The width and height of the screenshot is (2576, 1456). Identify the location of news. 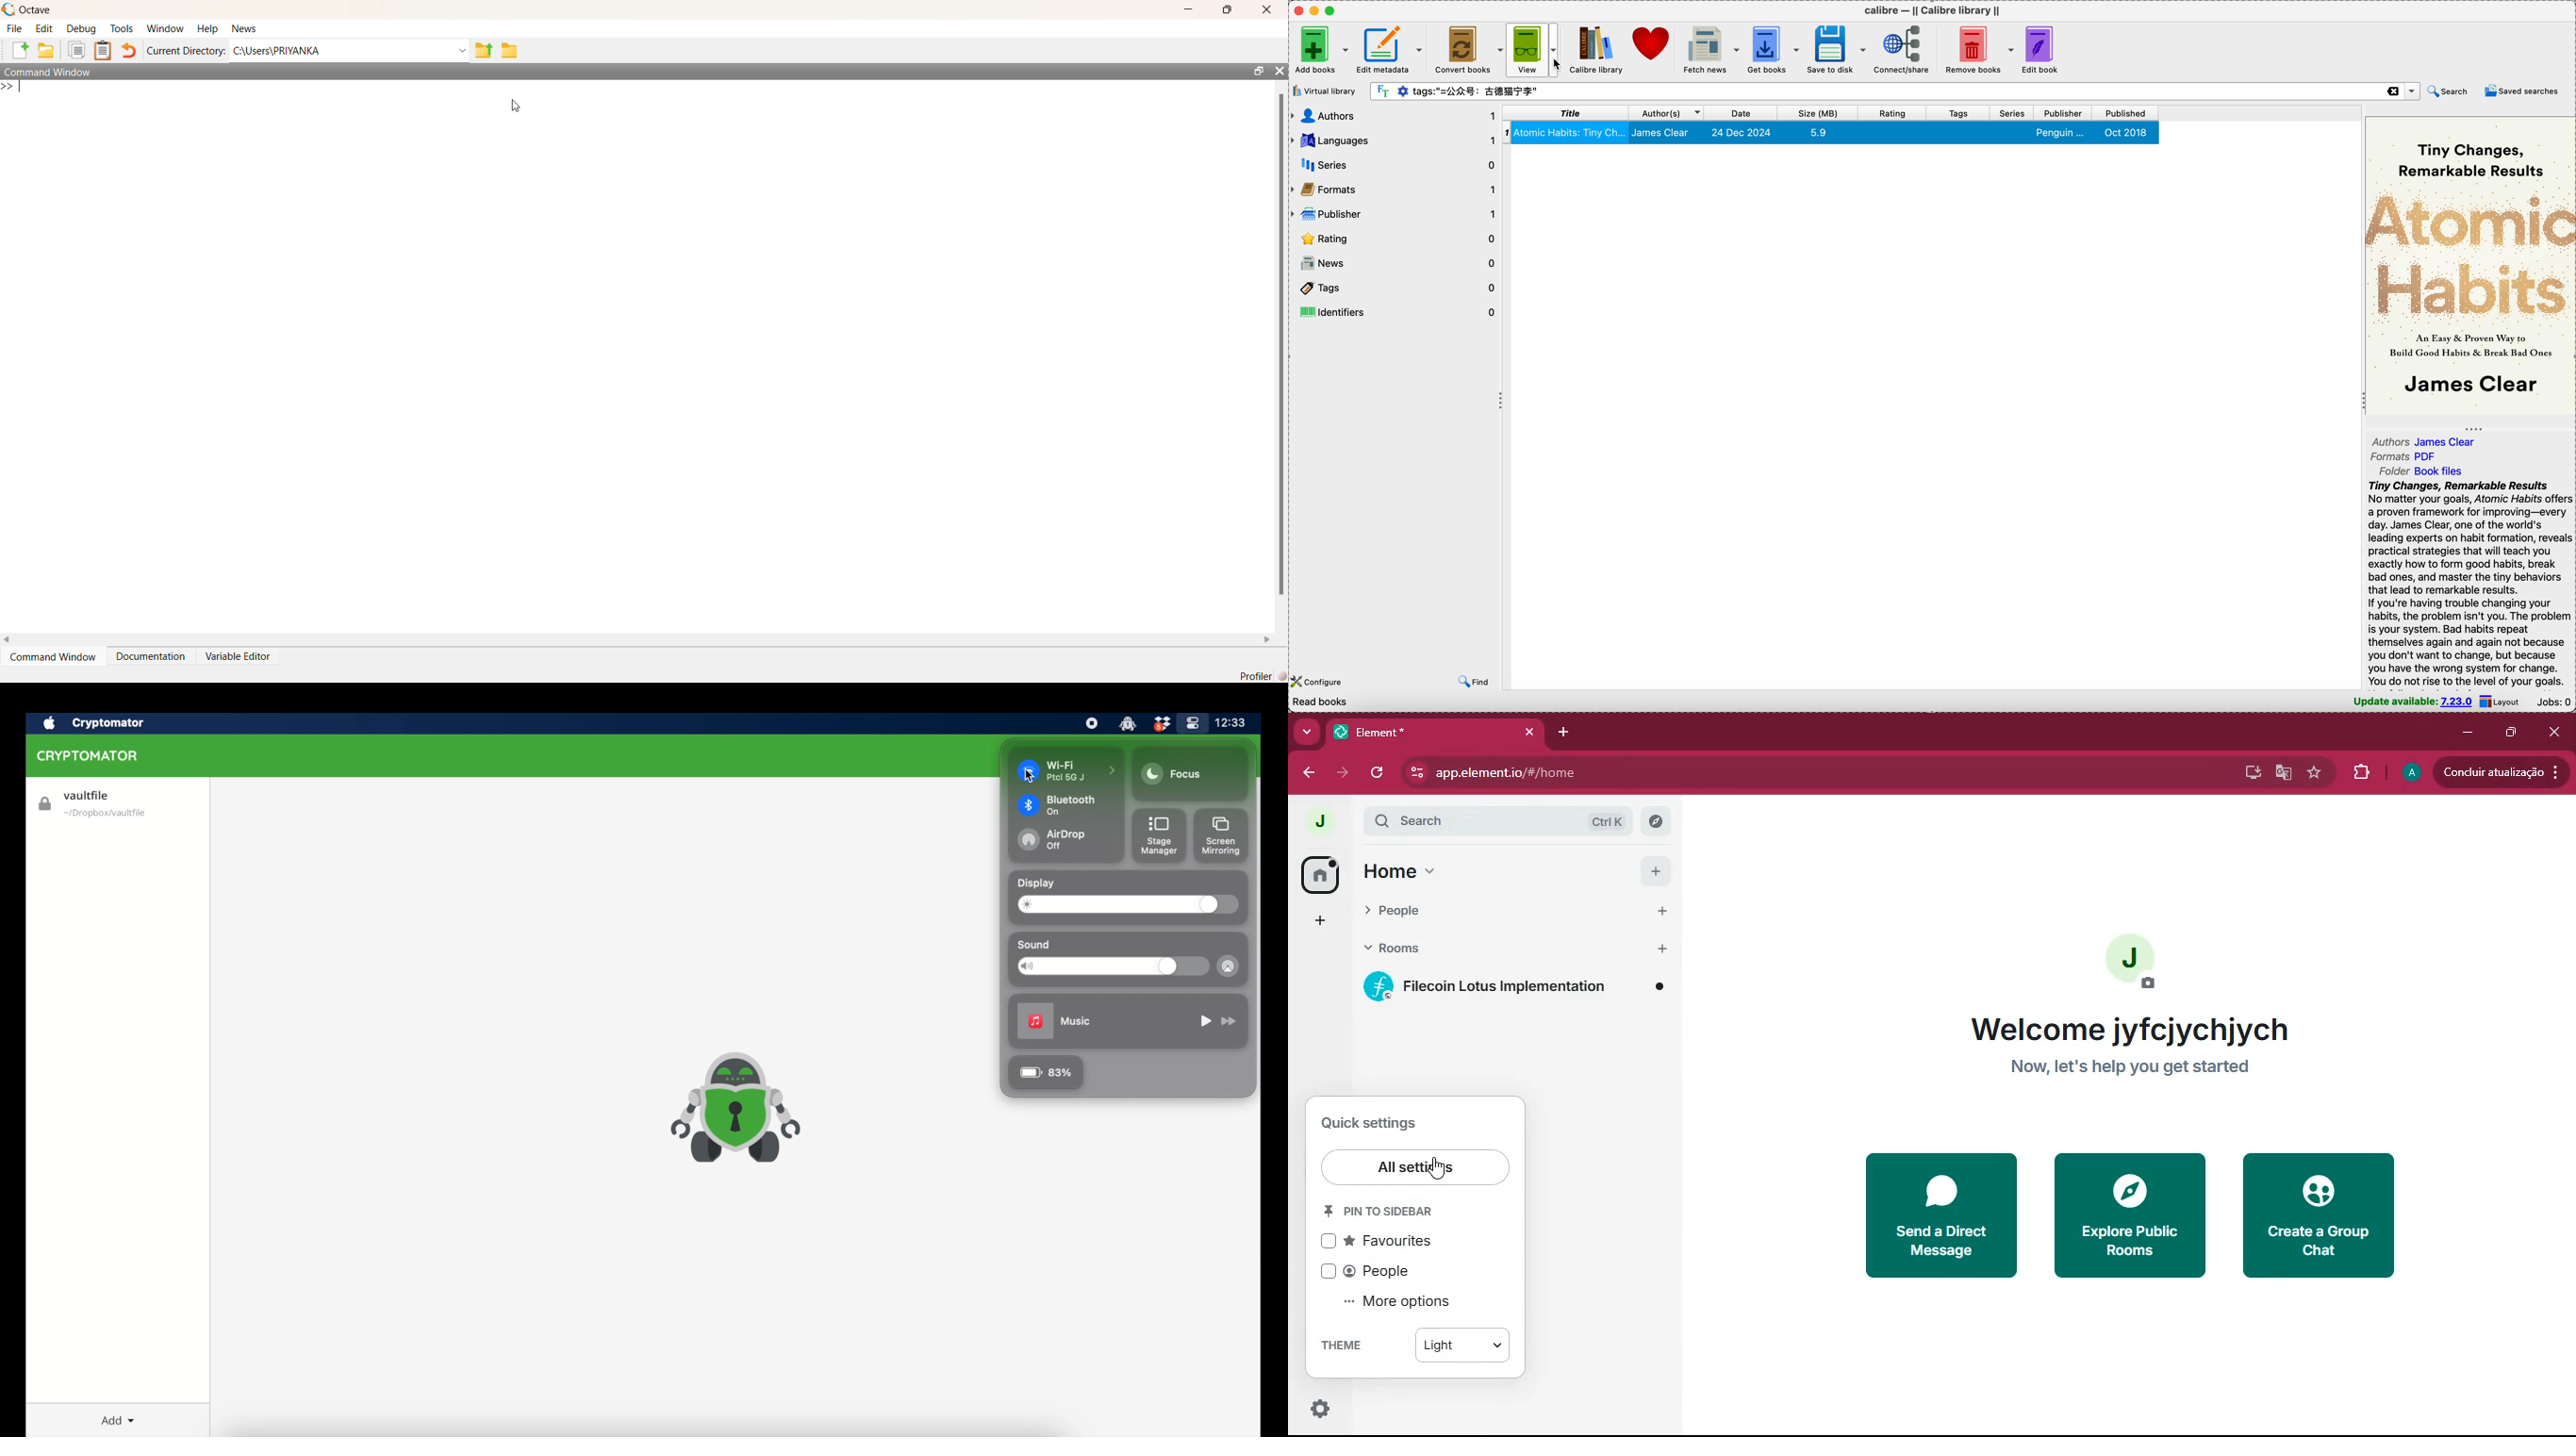
(1395, 263).